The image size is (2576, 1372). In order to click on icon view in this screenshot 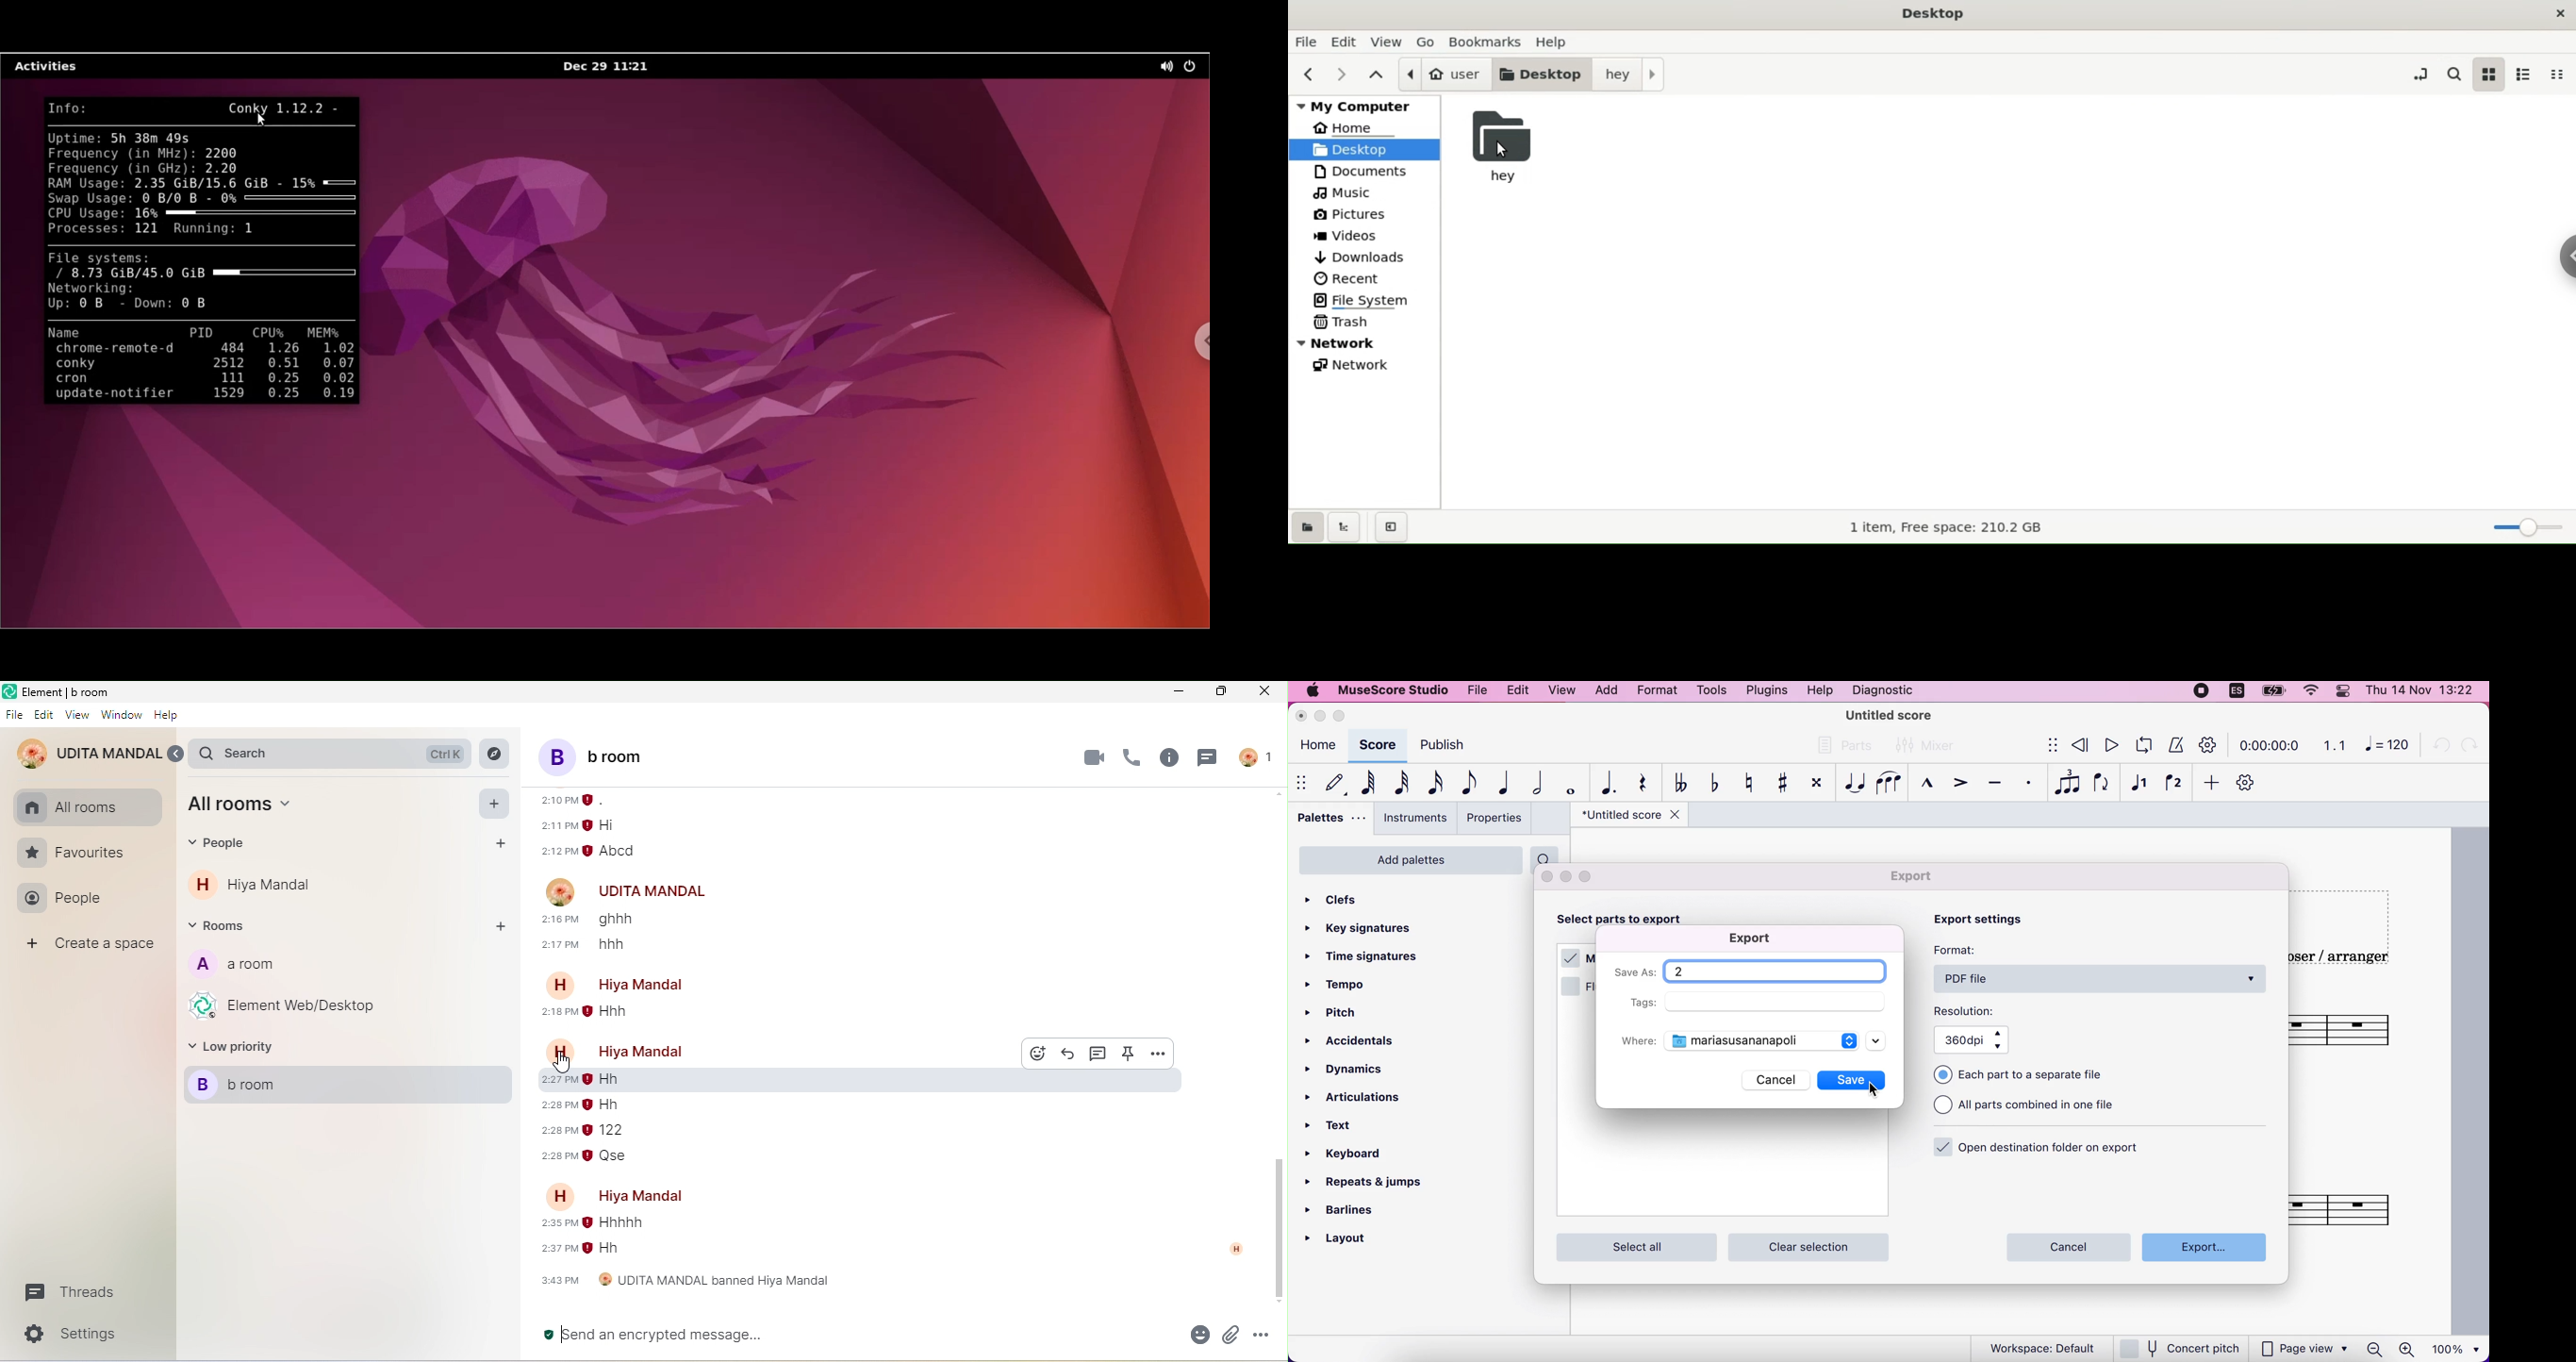, I will do `click(2488, 74)`.